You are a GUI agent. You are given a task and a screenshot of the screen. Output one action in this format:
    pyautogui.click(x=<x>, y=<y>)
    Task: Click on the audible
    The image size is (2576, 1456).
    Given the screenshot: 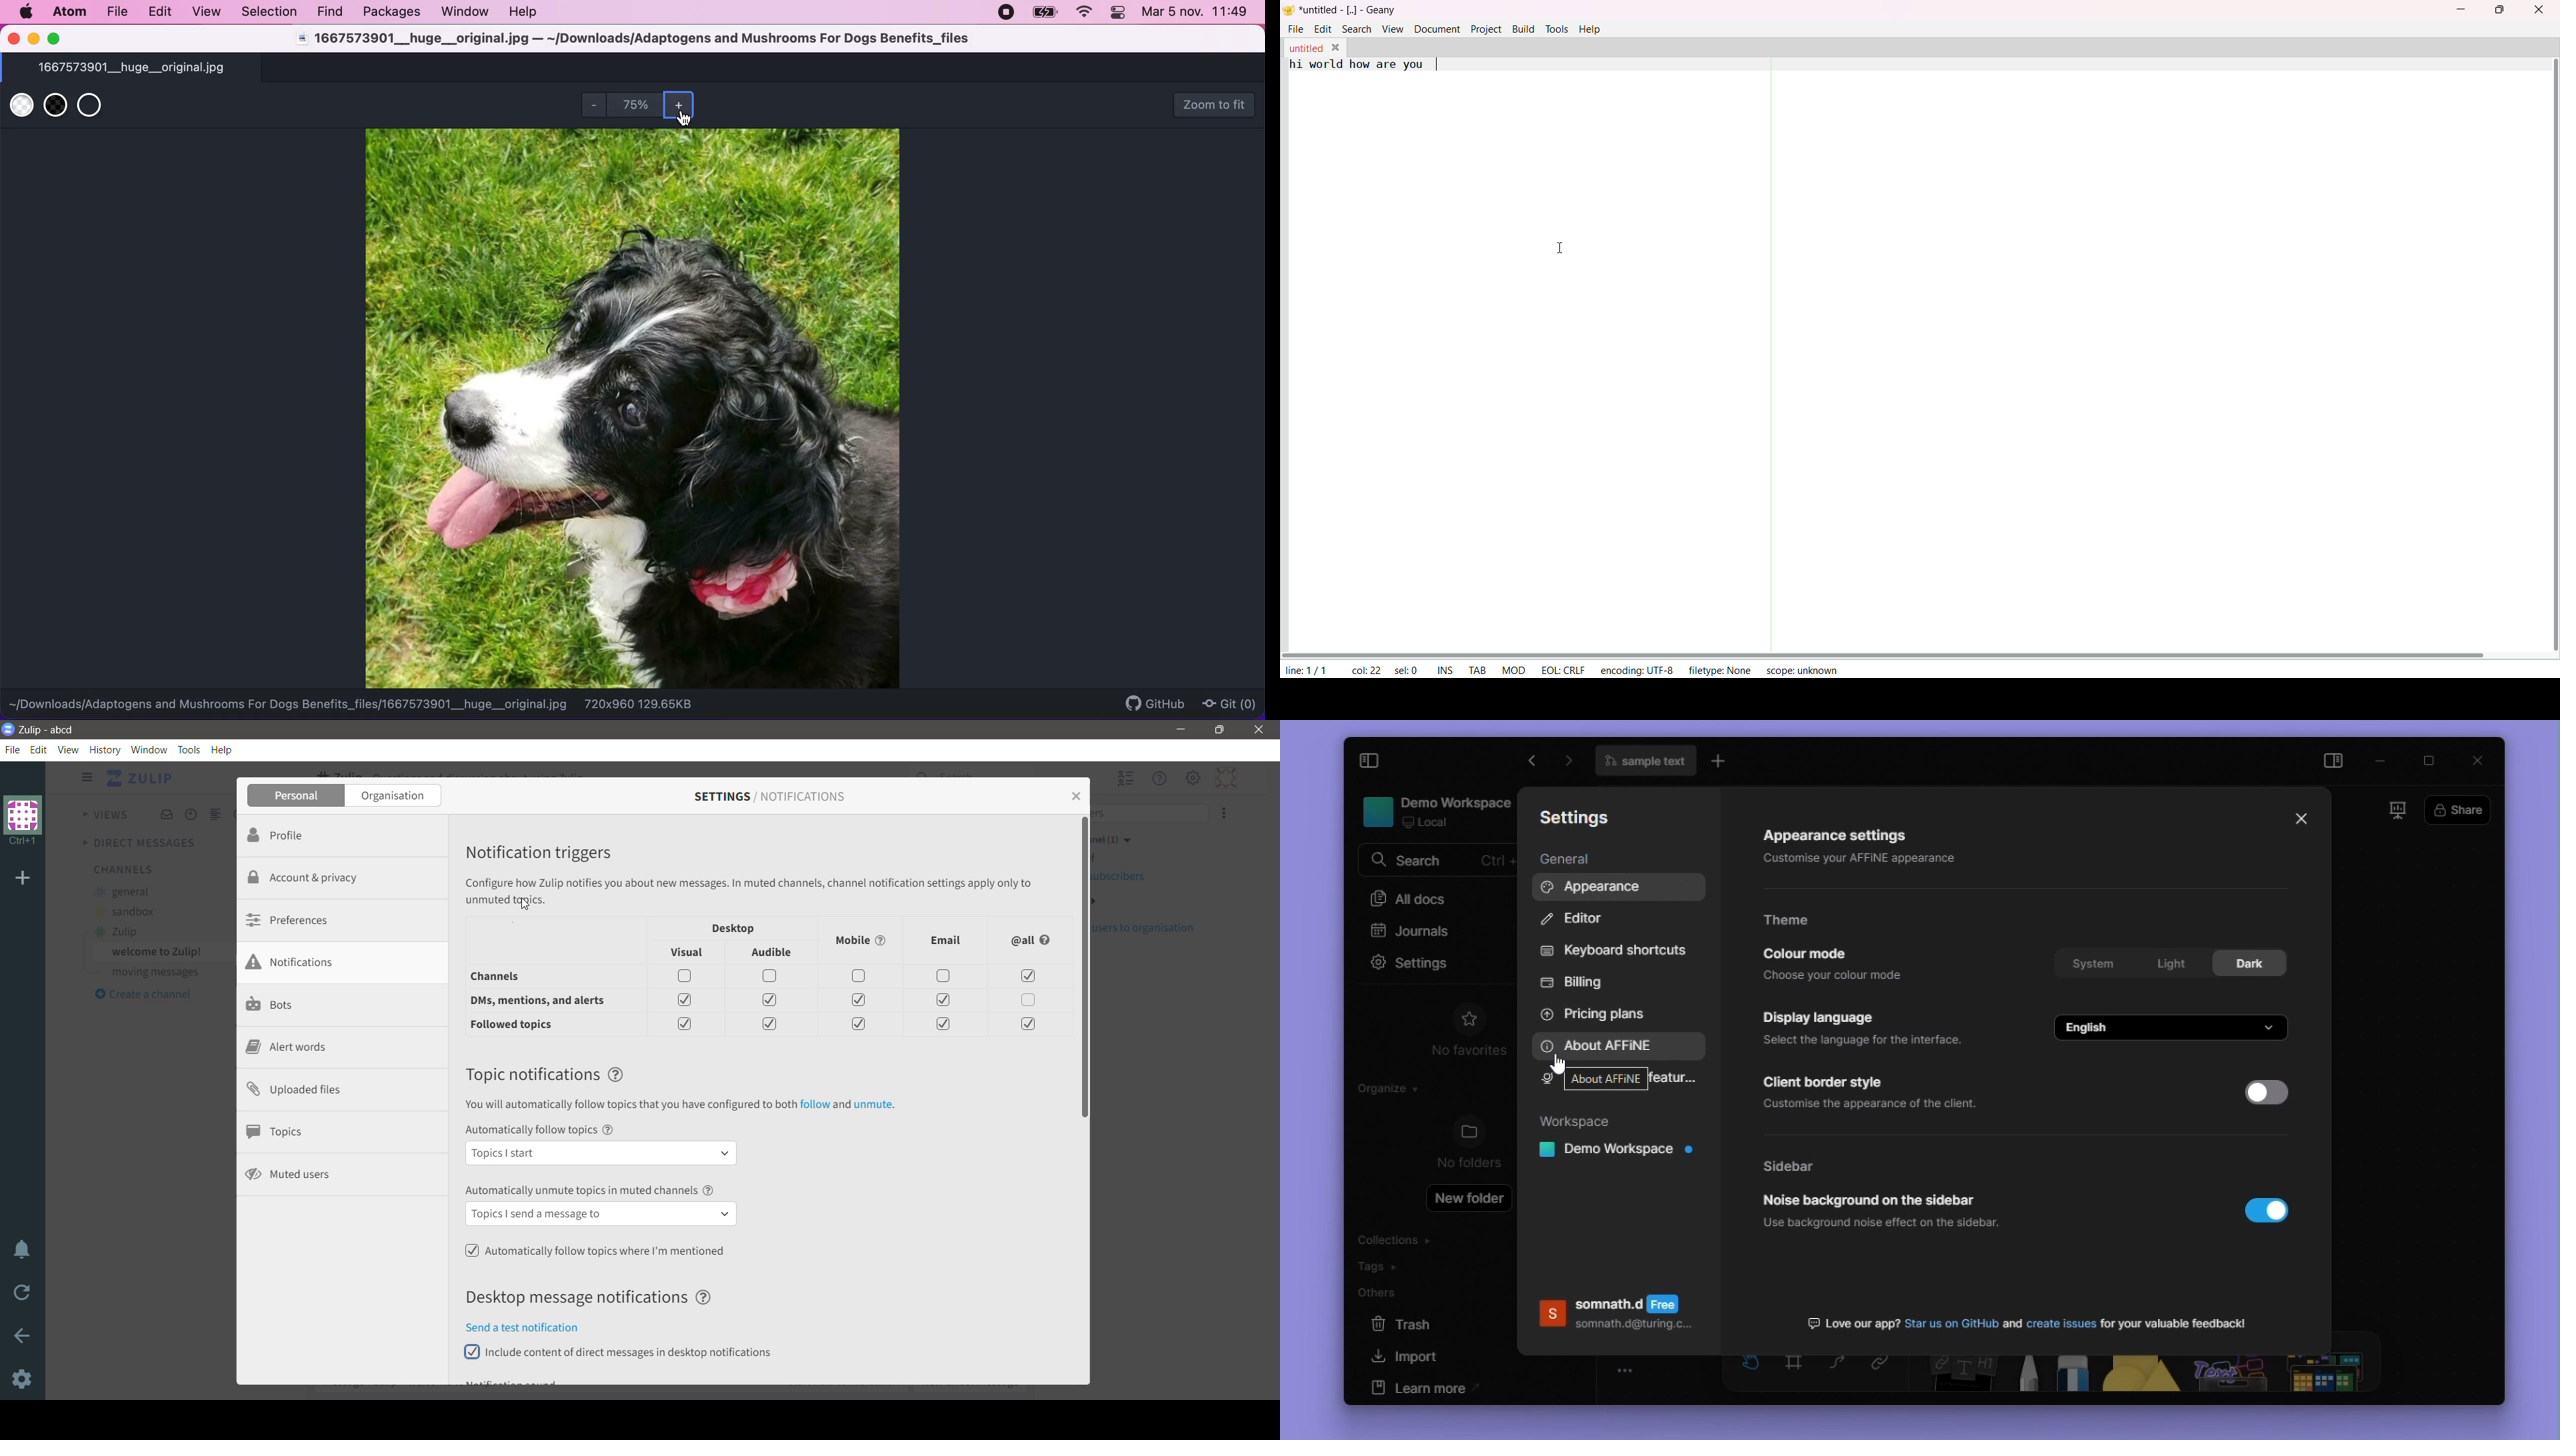 What is the action you would take?
    pyautogui.click(x=774, y=954)
    